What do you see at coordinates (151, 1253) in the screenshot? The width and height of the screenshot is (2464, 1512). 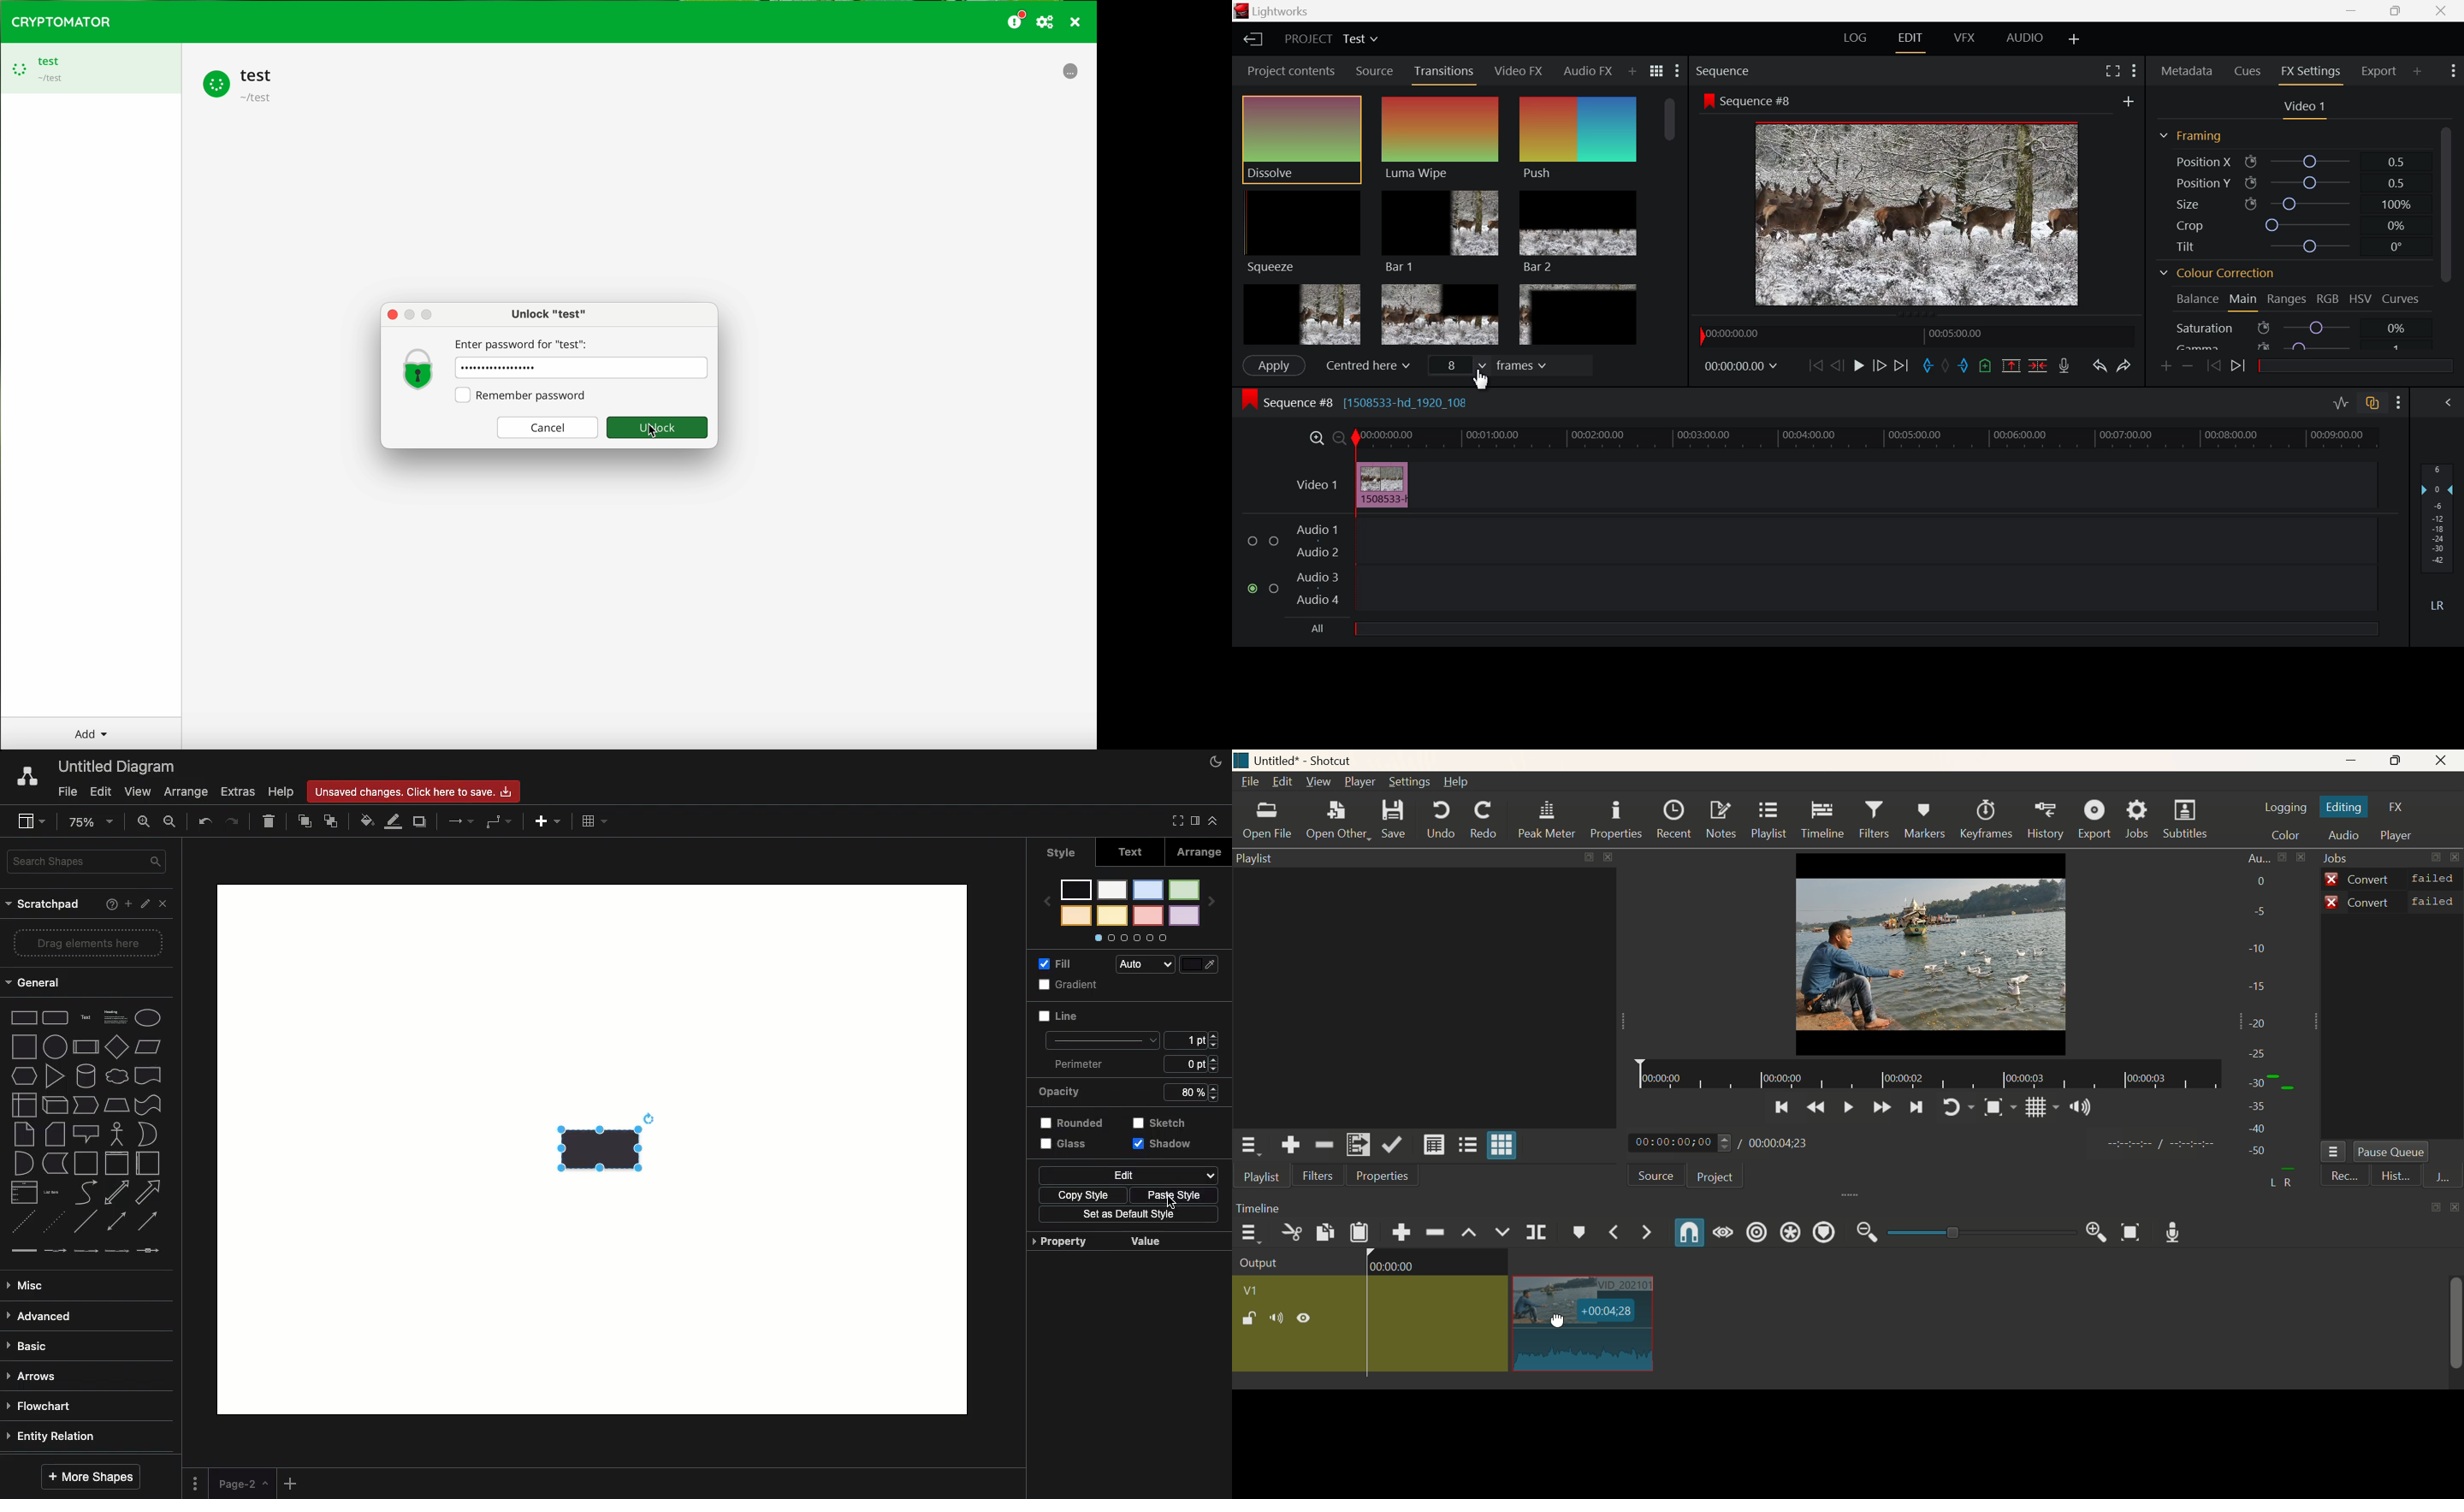 I see `connector with symbol` at bounding box center [151, 1253].